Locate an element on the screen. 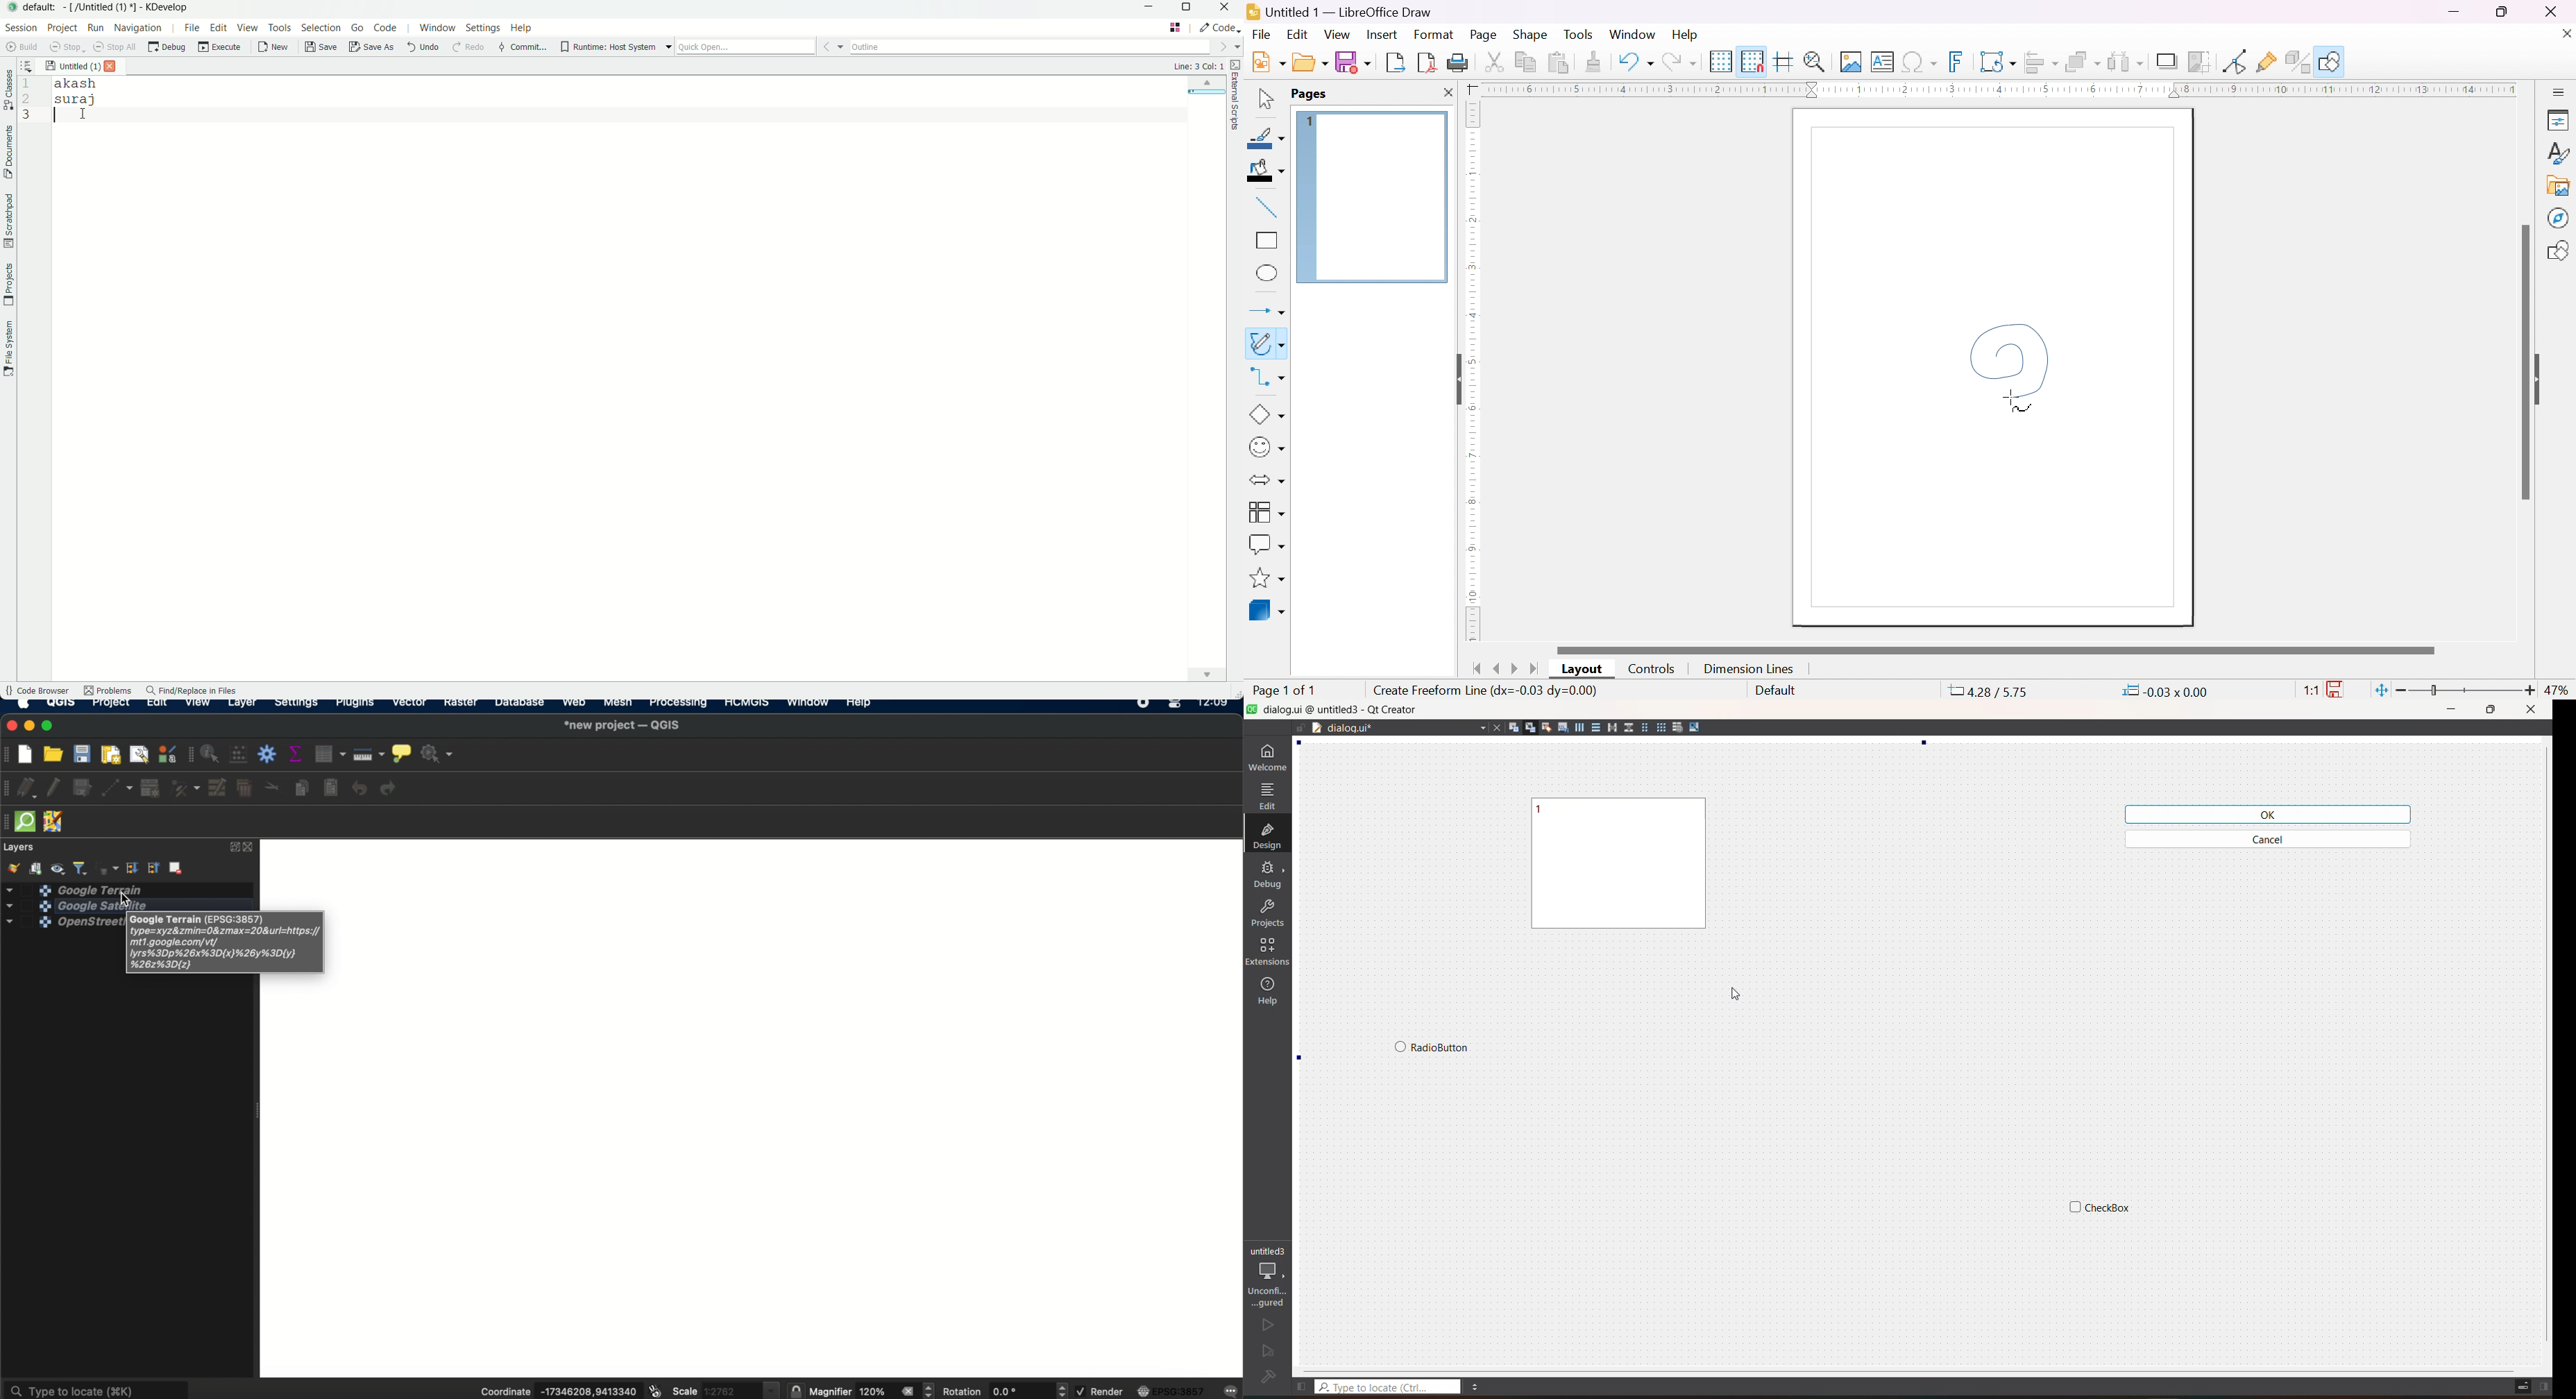 The height and width of the screenshot is (1400, 2576). slidebar settings is located at coordinates (2559, 90).